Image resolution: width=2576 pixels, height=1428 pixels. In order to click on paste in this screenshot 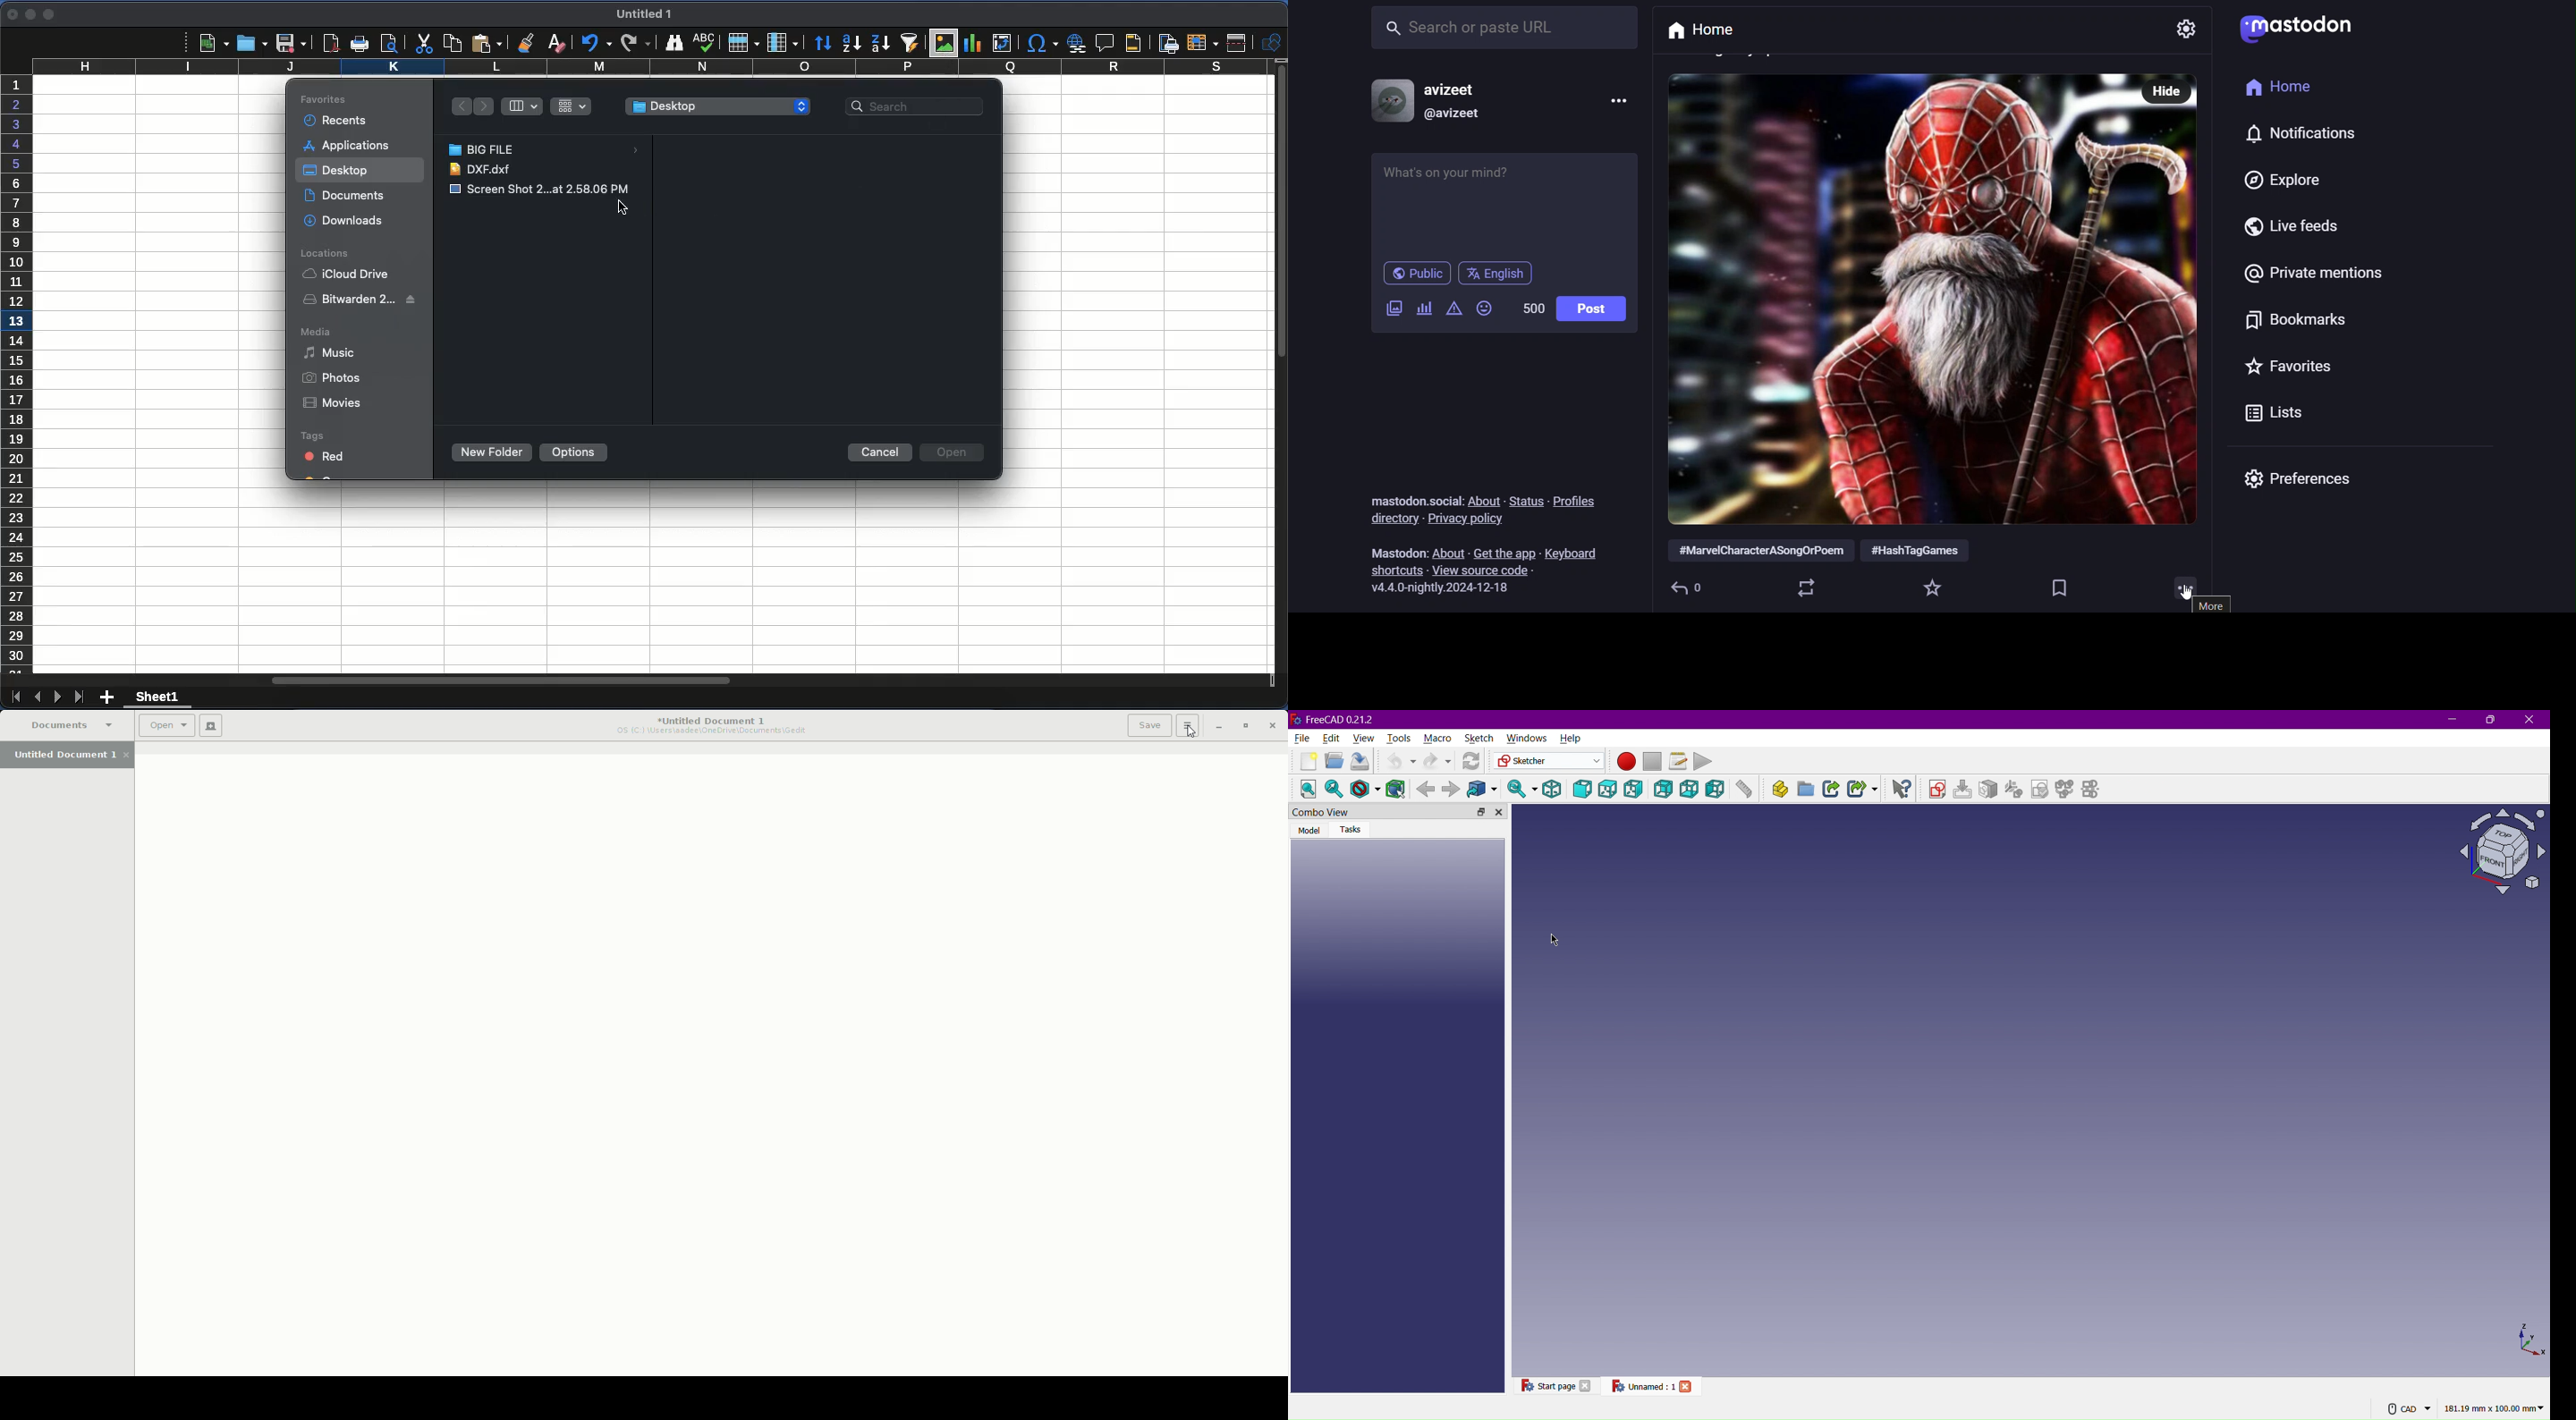, I will do `click(452, 42)`.